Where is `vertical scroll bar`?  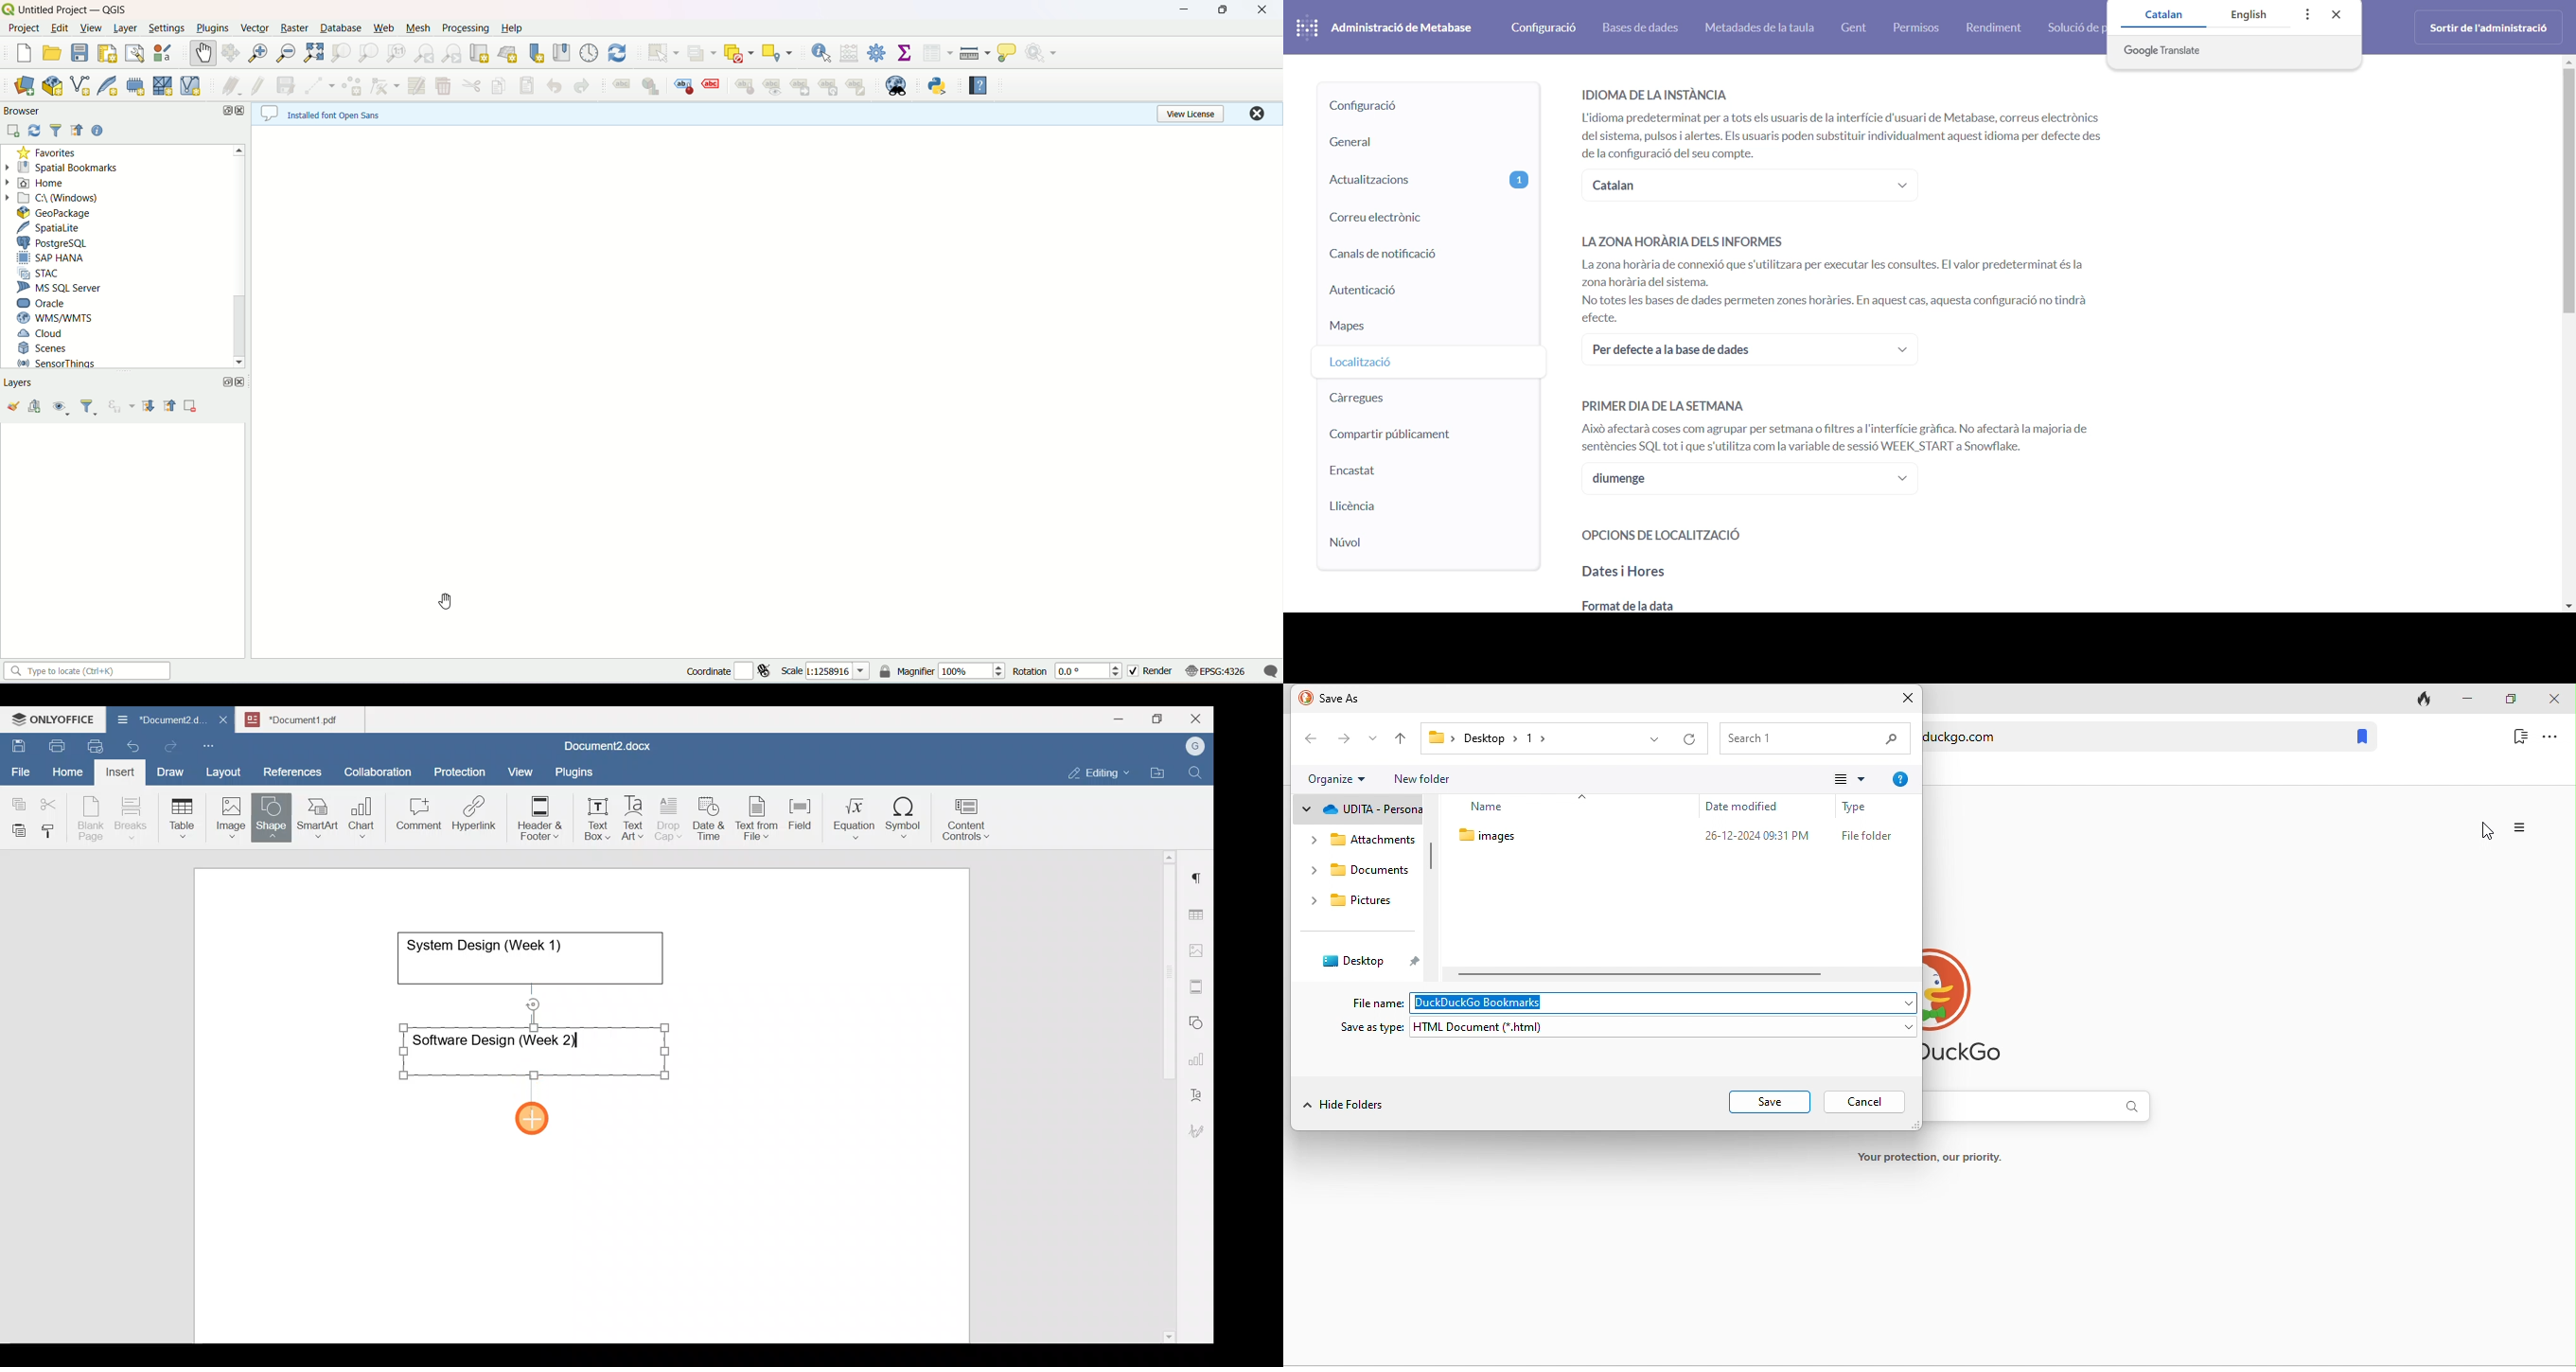 vertical scroll bar is located at coordinates (1429, 859).